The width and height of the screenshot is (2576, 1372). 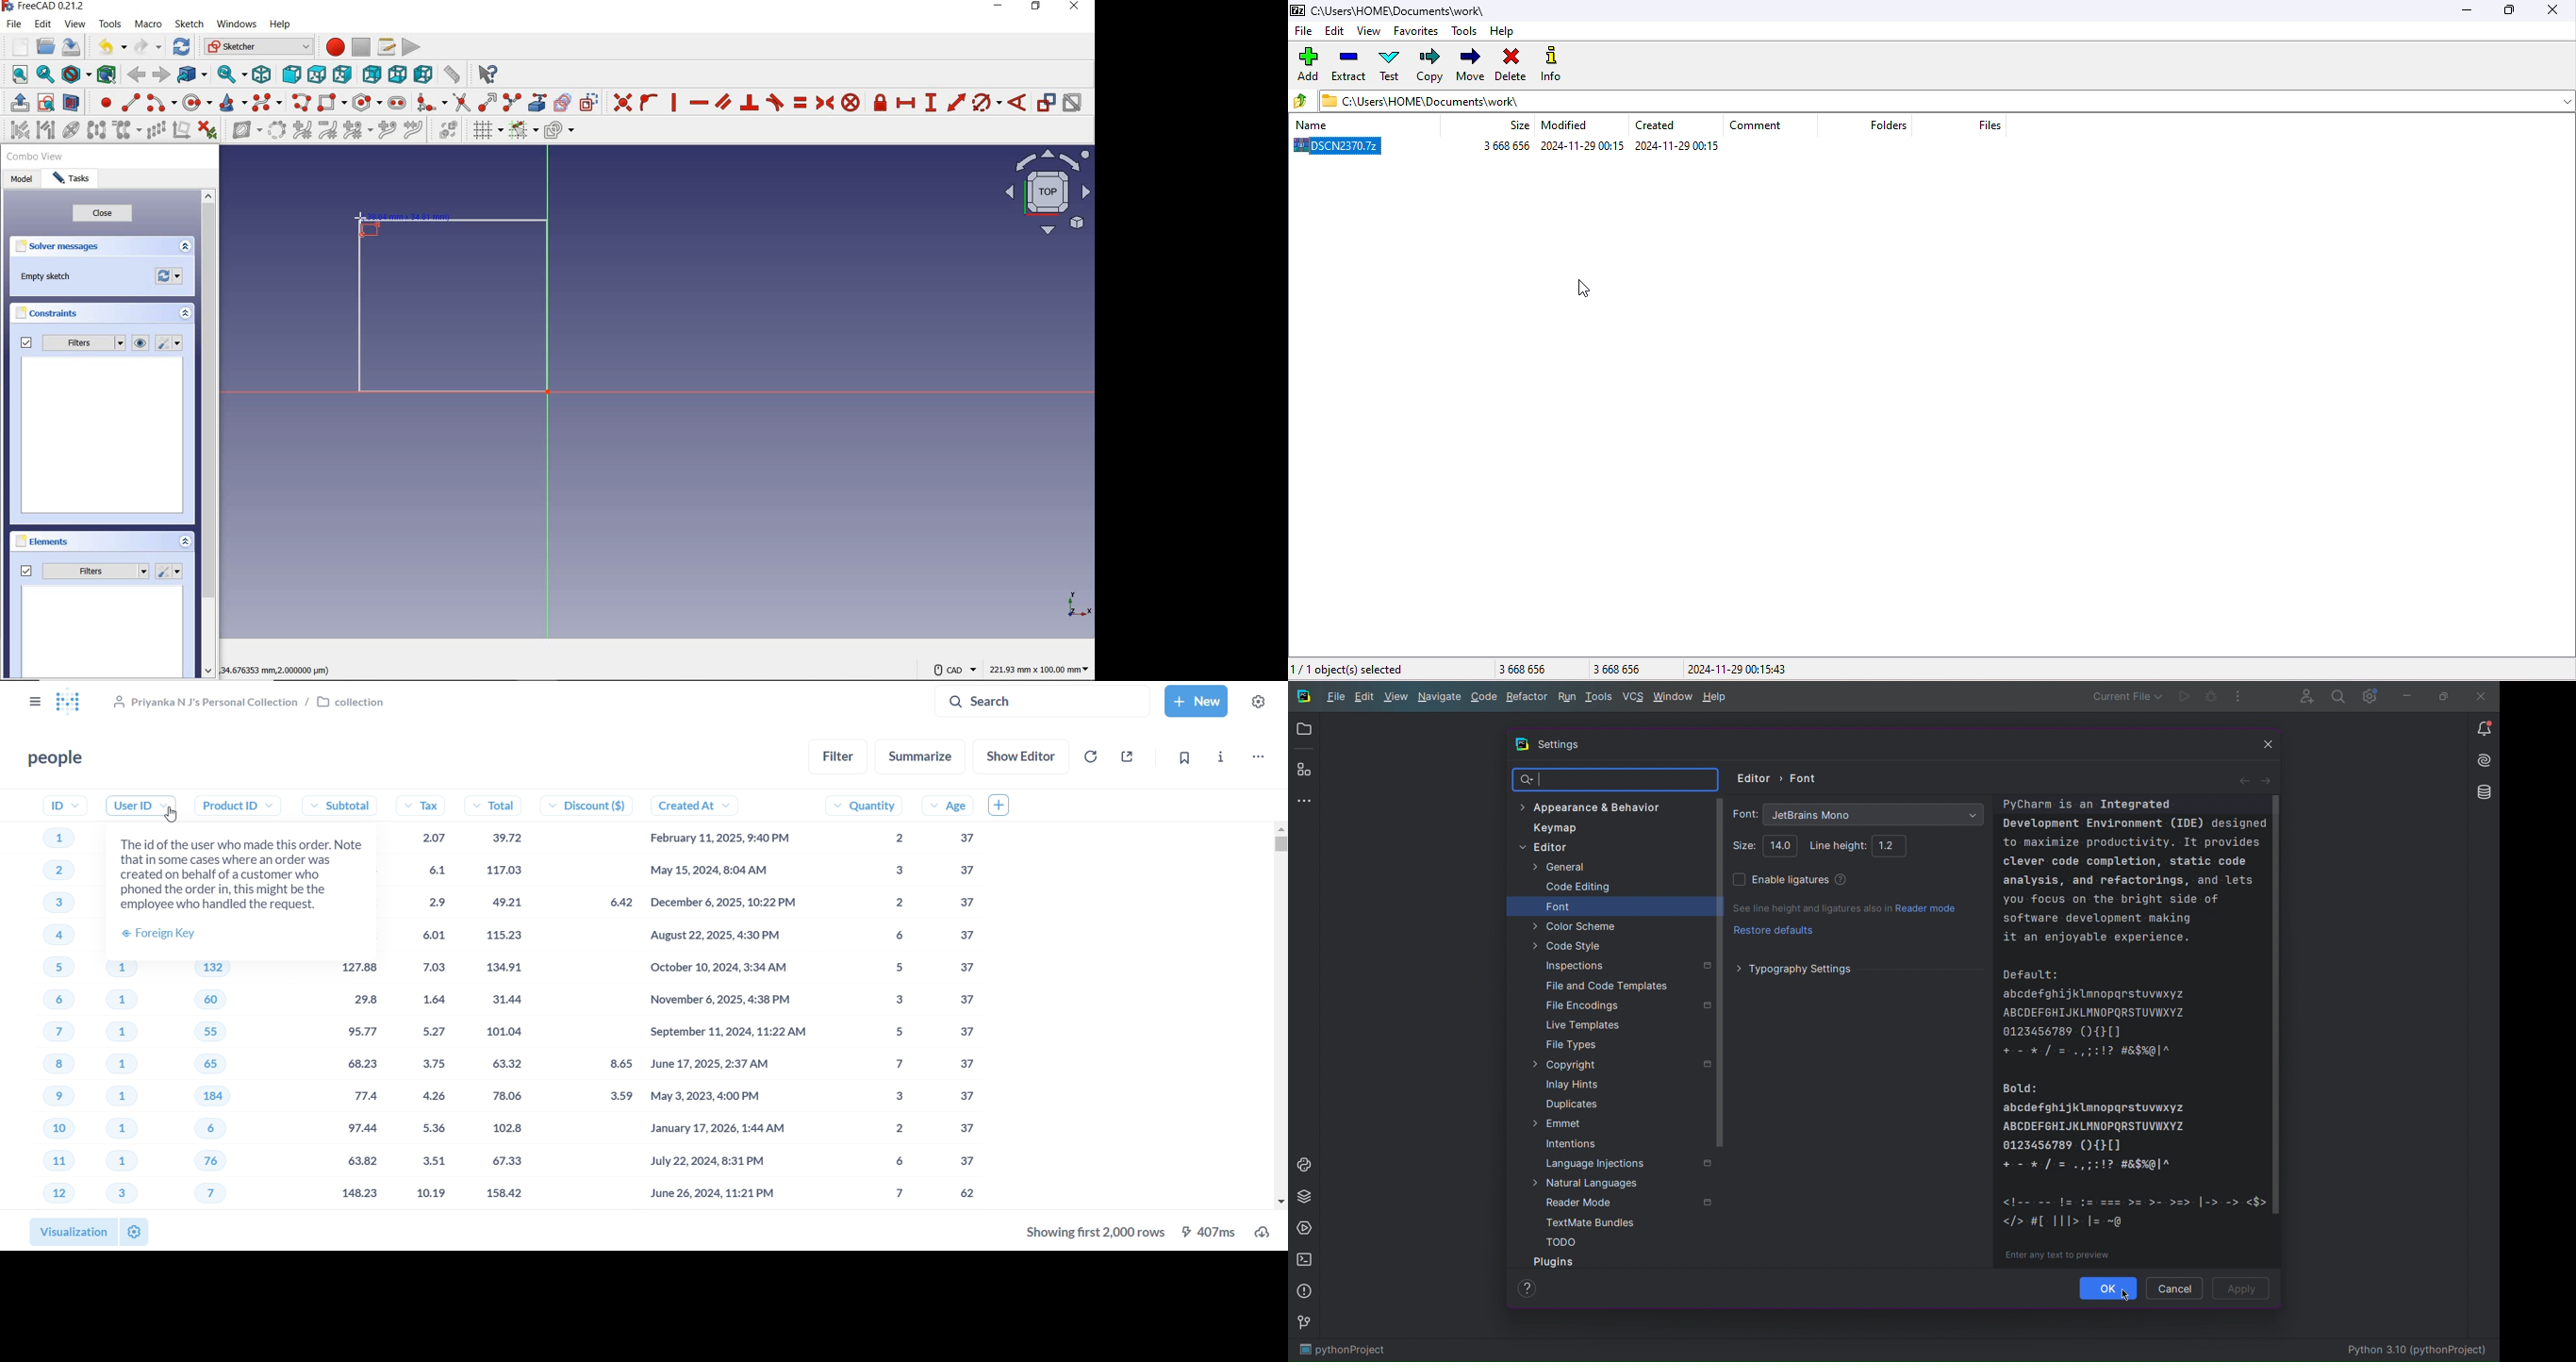 What do you see at coordinates (75, 75) in the screenshot?
I see `draw style` at bounding box center [75, 75].